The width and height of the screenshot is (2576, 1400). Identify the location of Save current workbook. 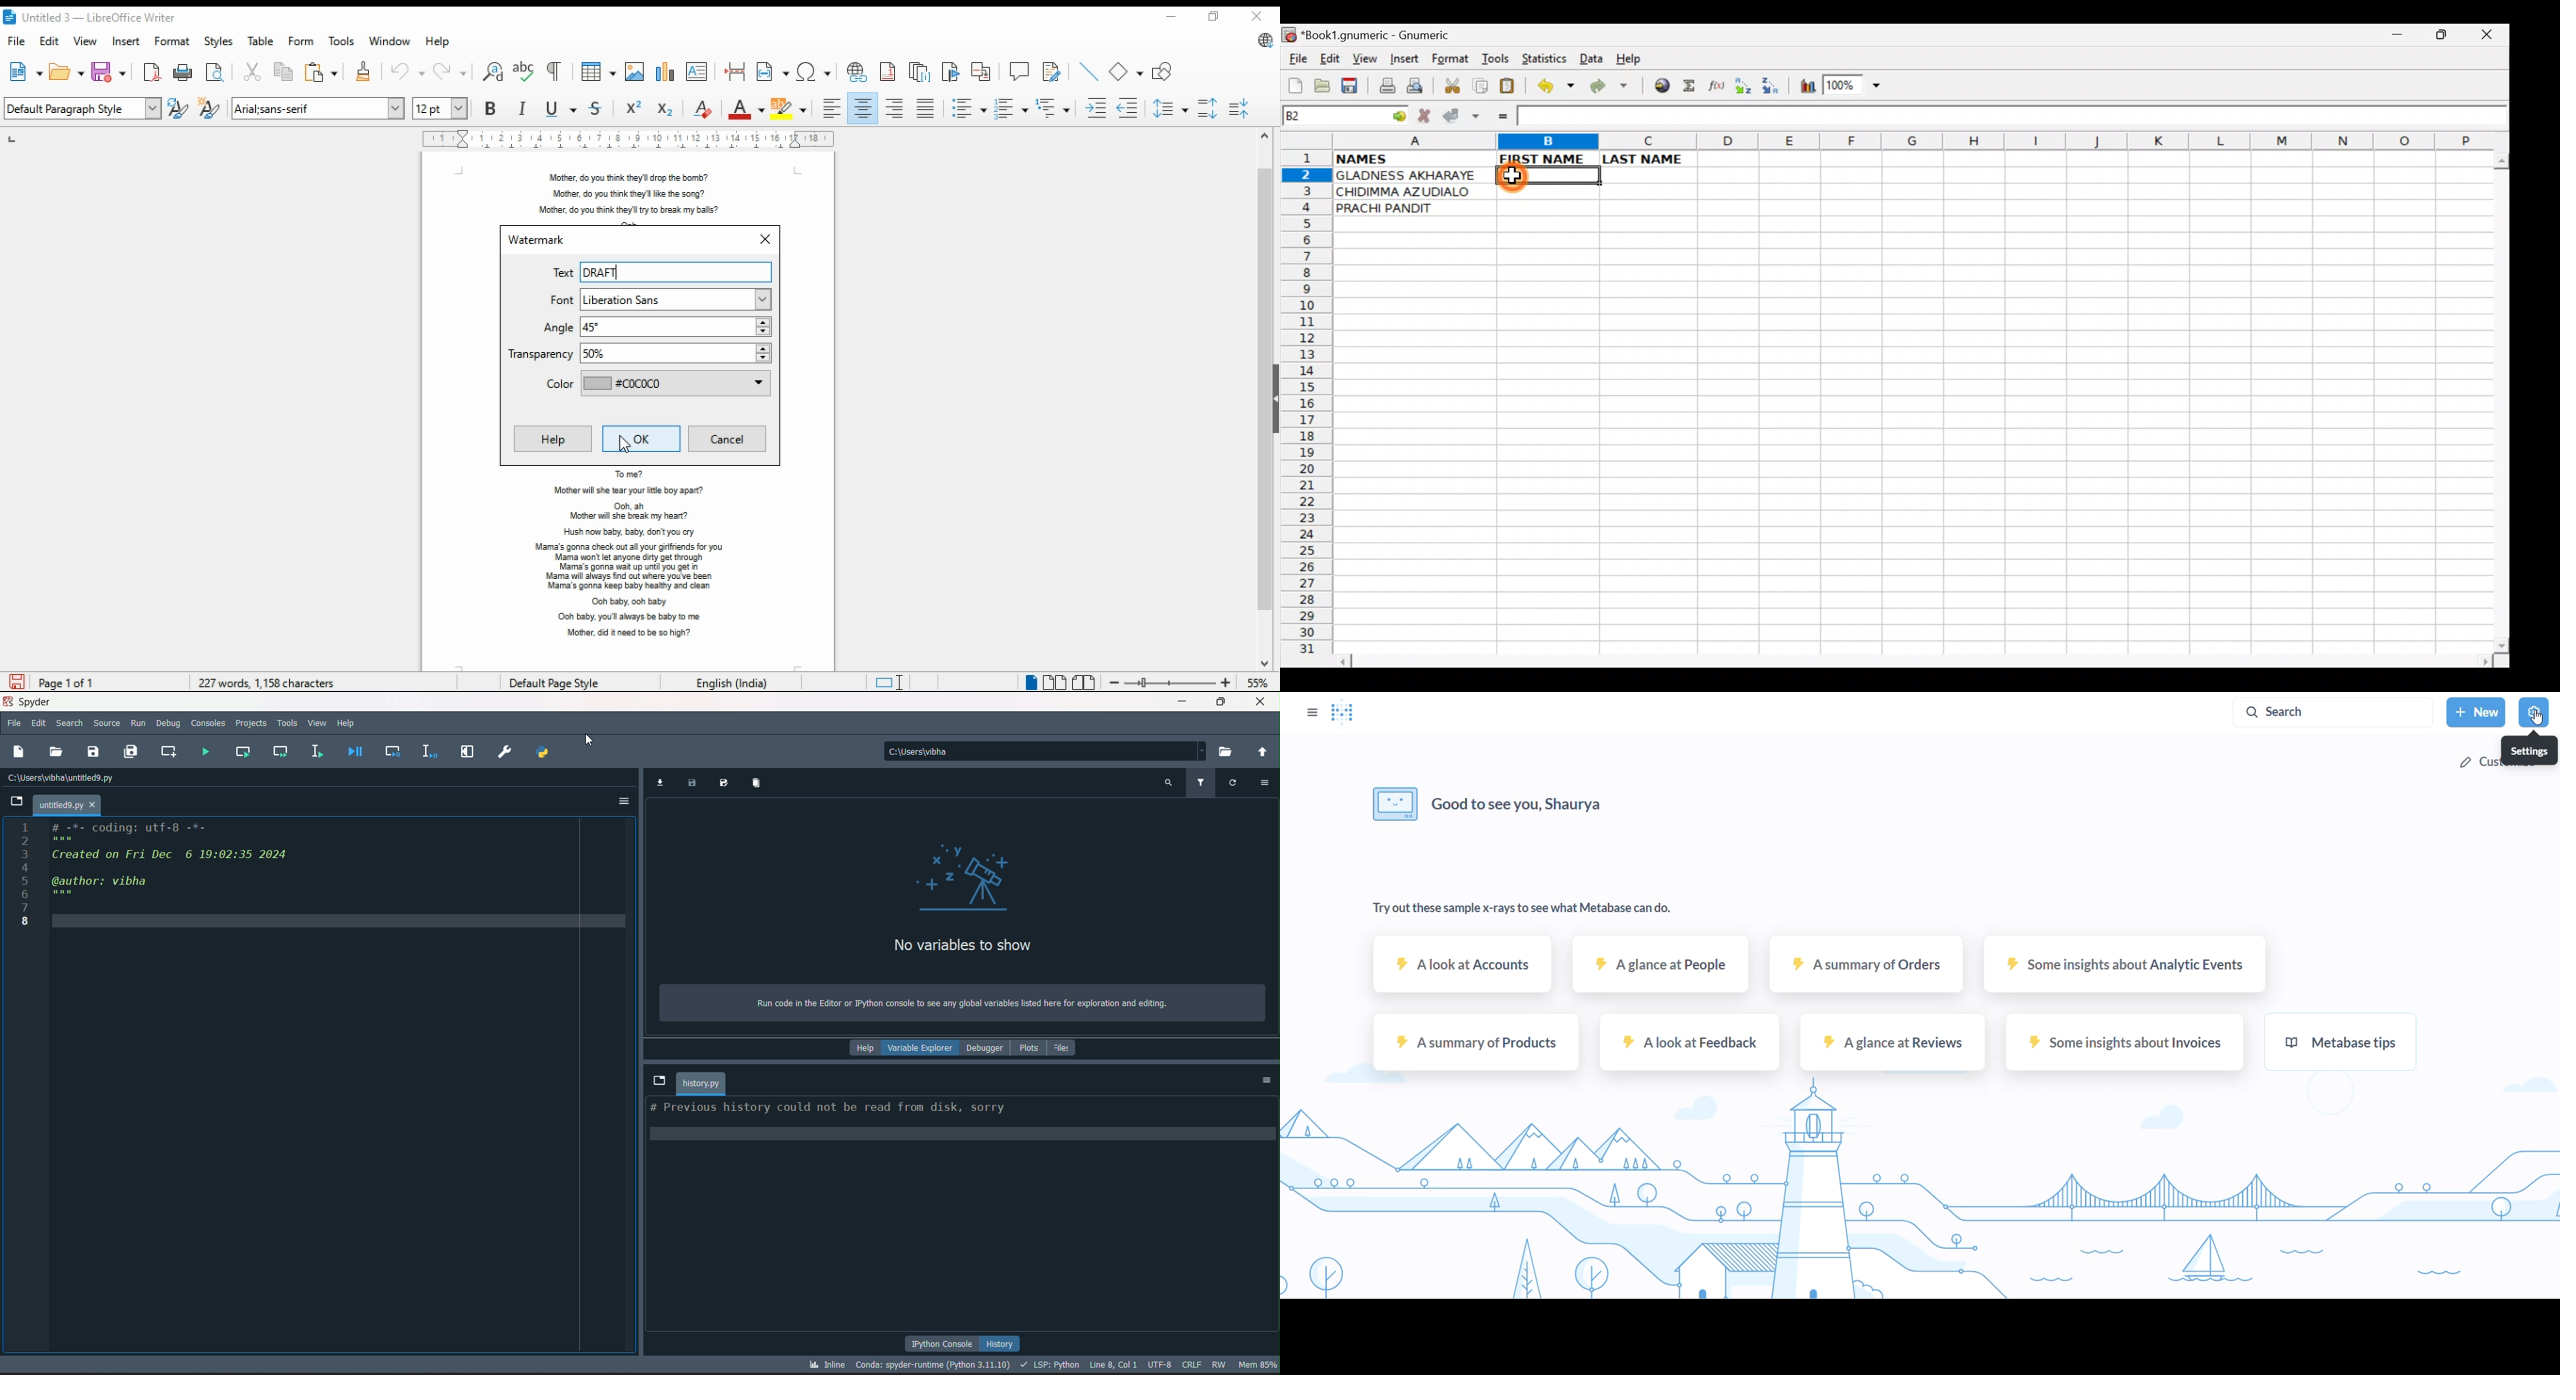
(1352, 86).